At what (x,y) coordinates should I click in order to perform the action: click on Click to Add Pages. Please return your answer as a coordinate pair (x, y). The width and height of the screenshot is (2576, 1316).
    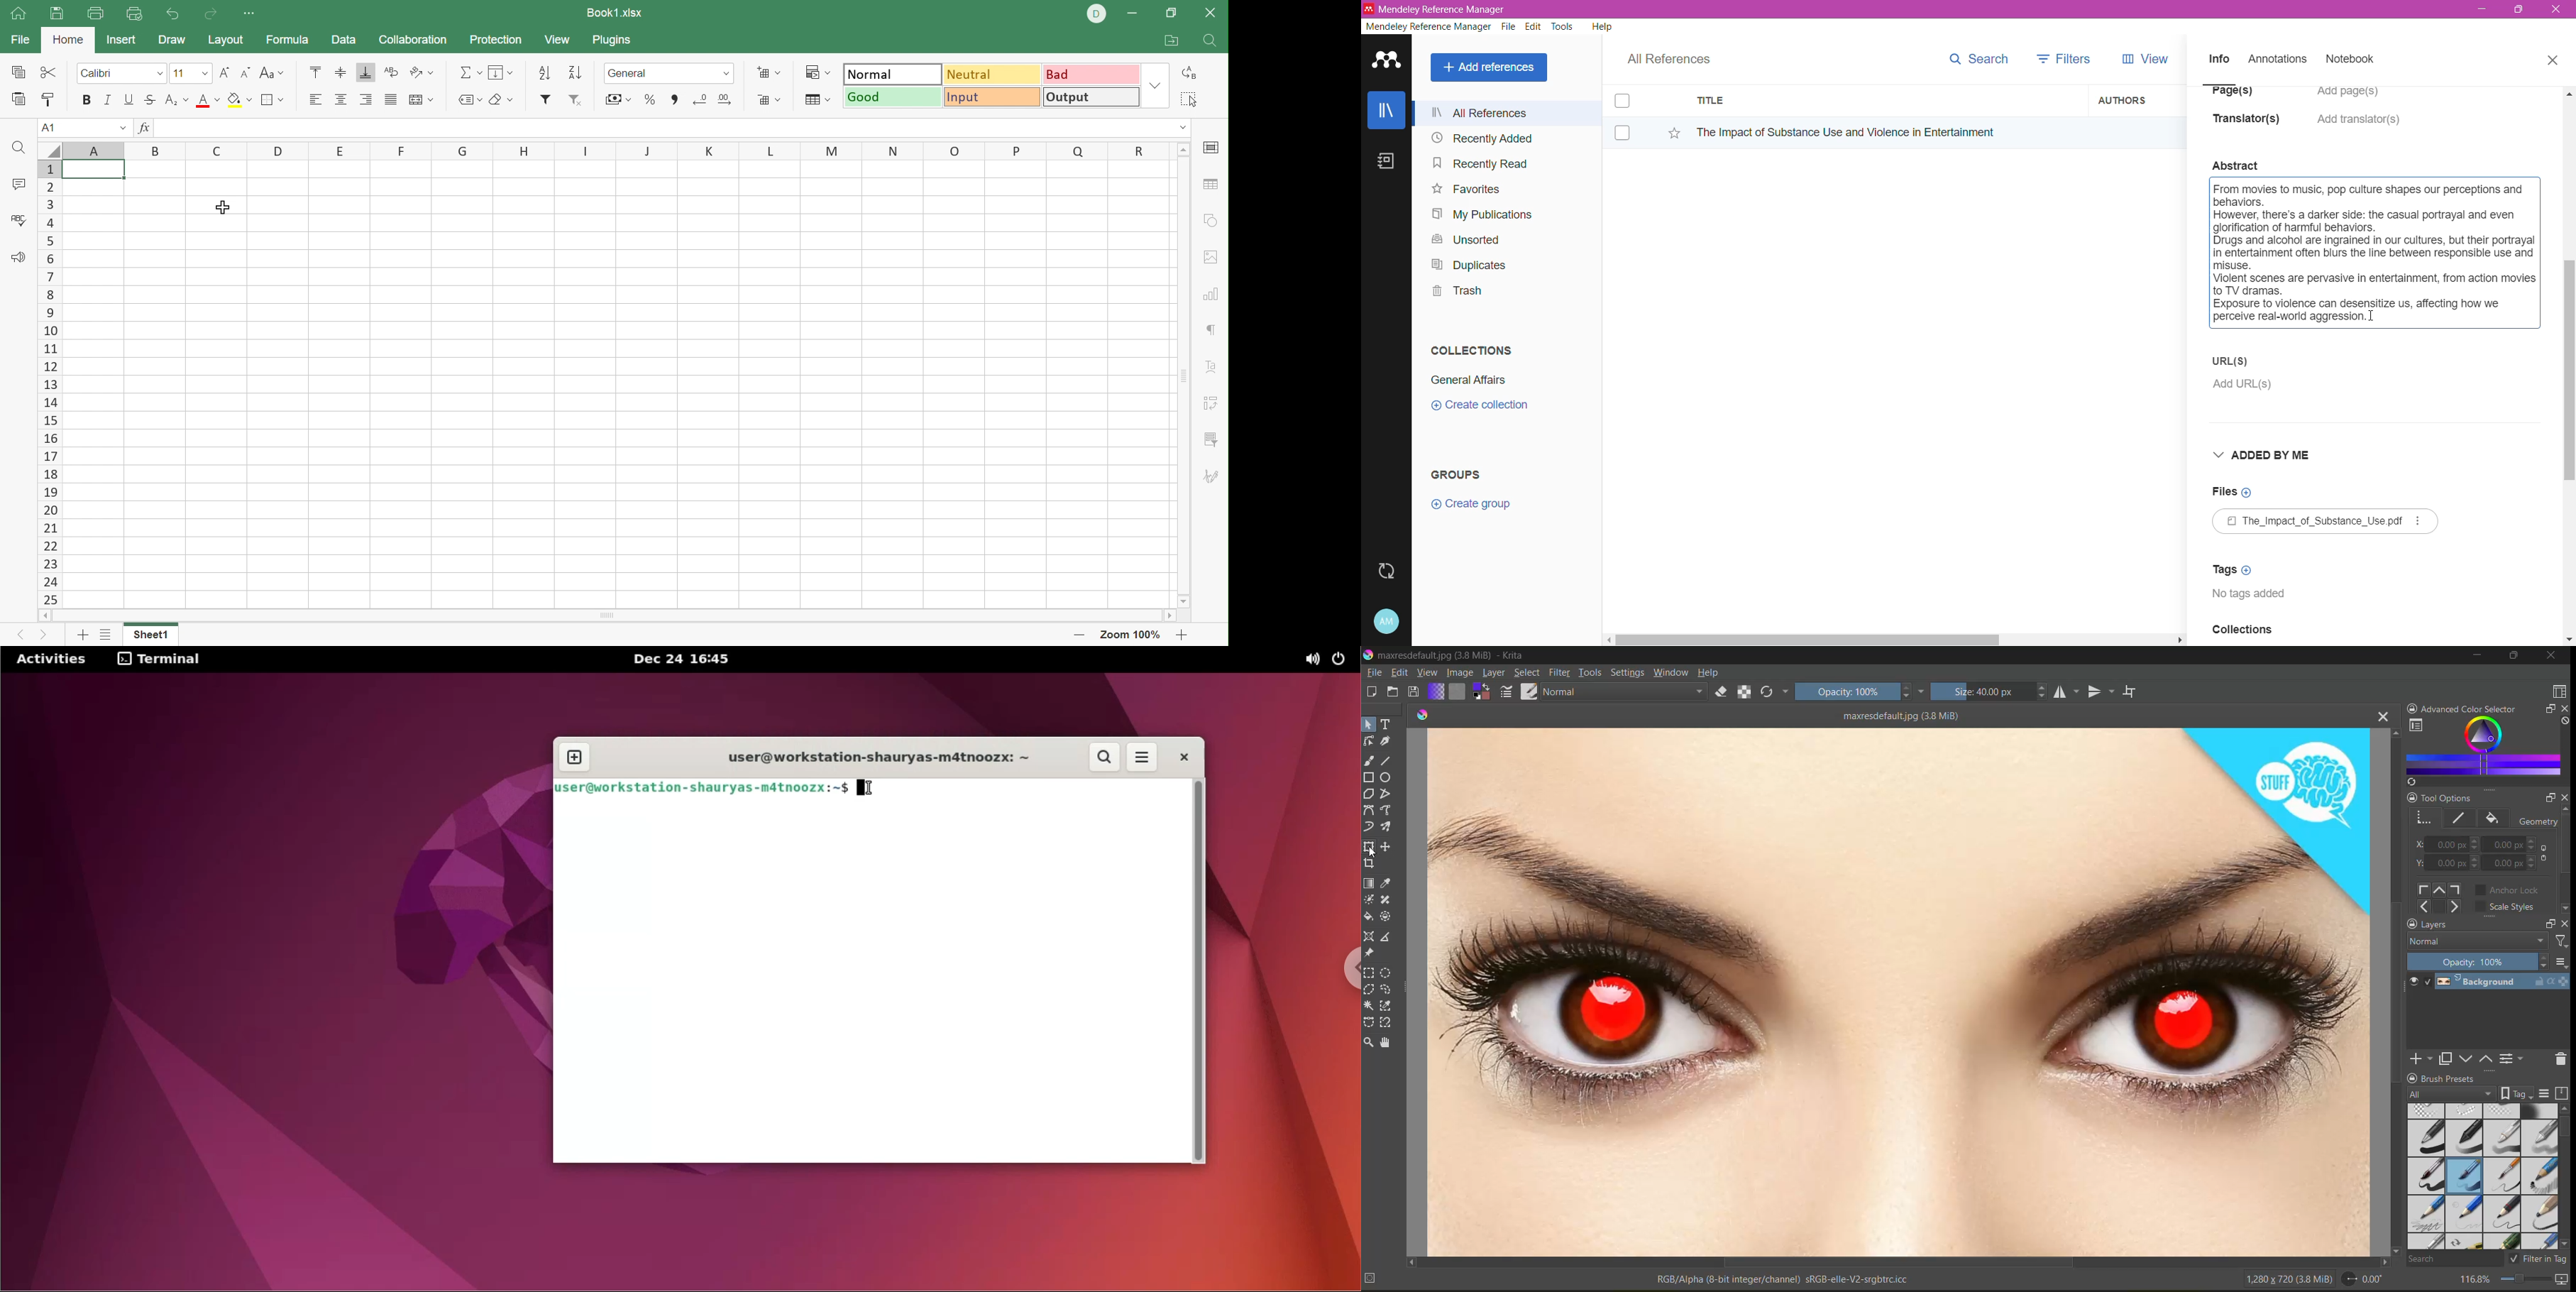
    Looking at the image, I should click on (2354, 98).